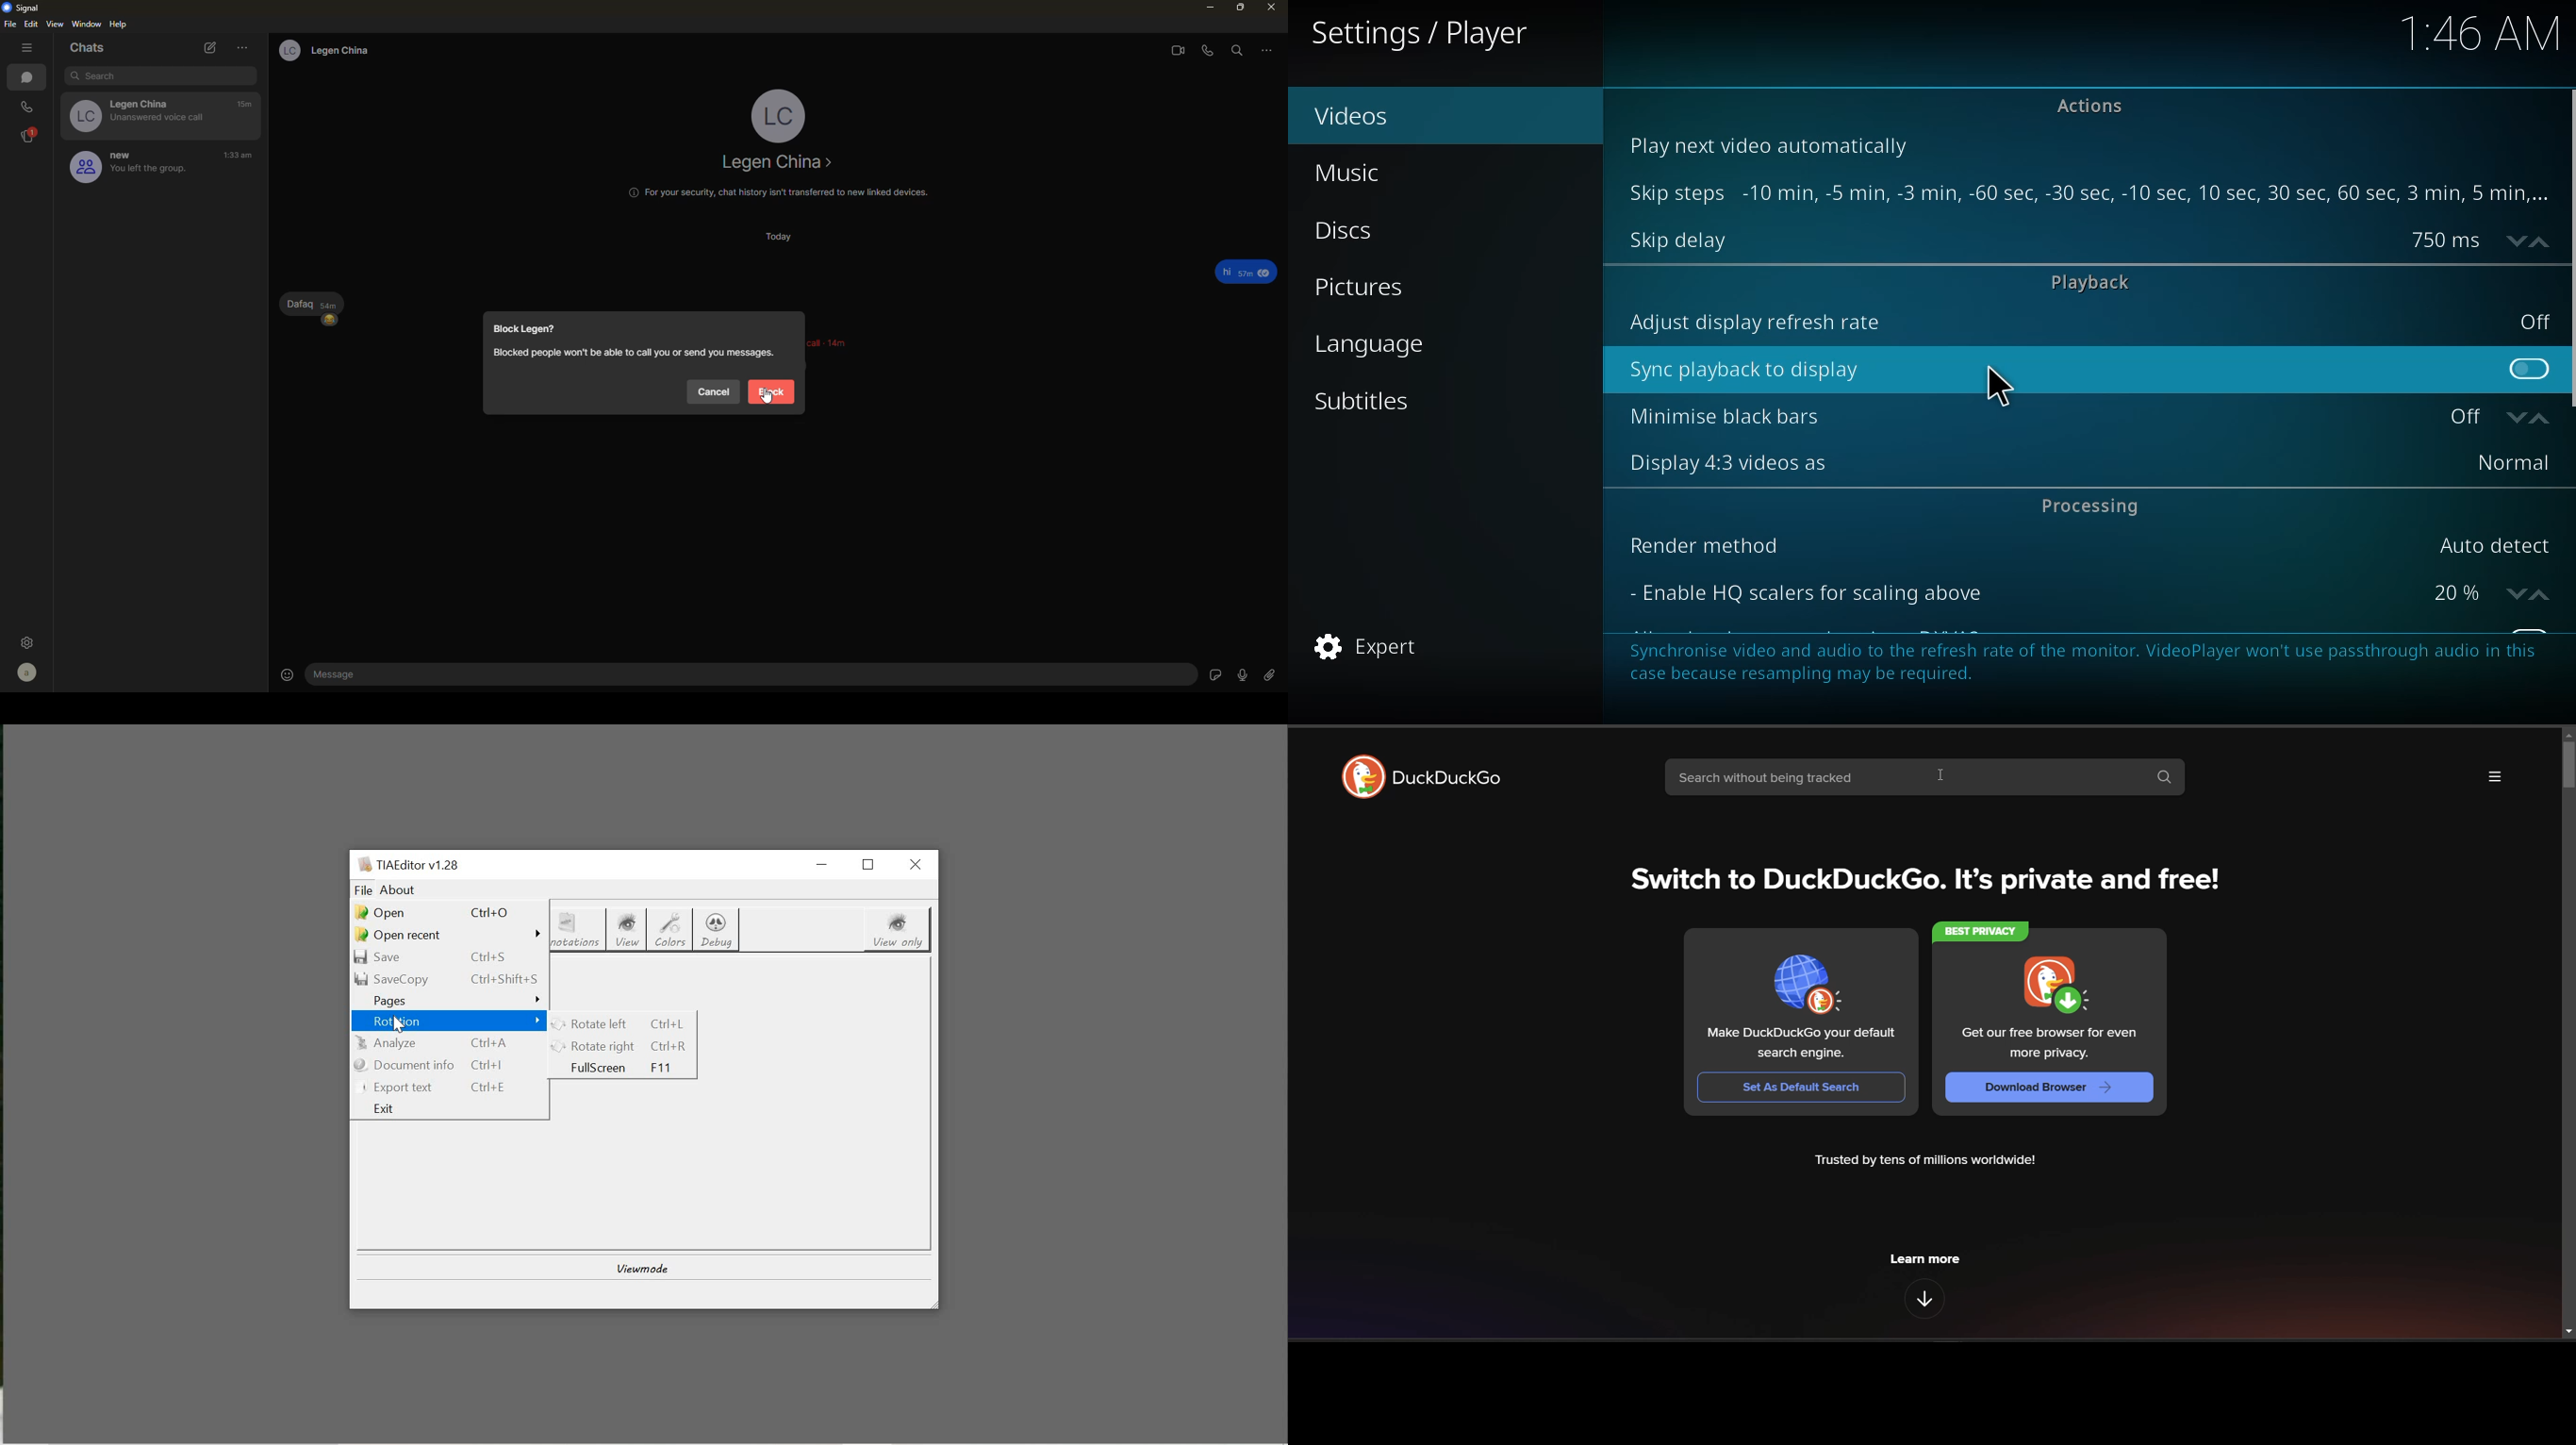 The image size is (2576, 1456). I want to click on view, so click(56, 24).